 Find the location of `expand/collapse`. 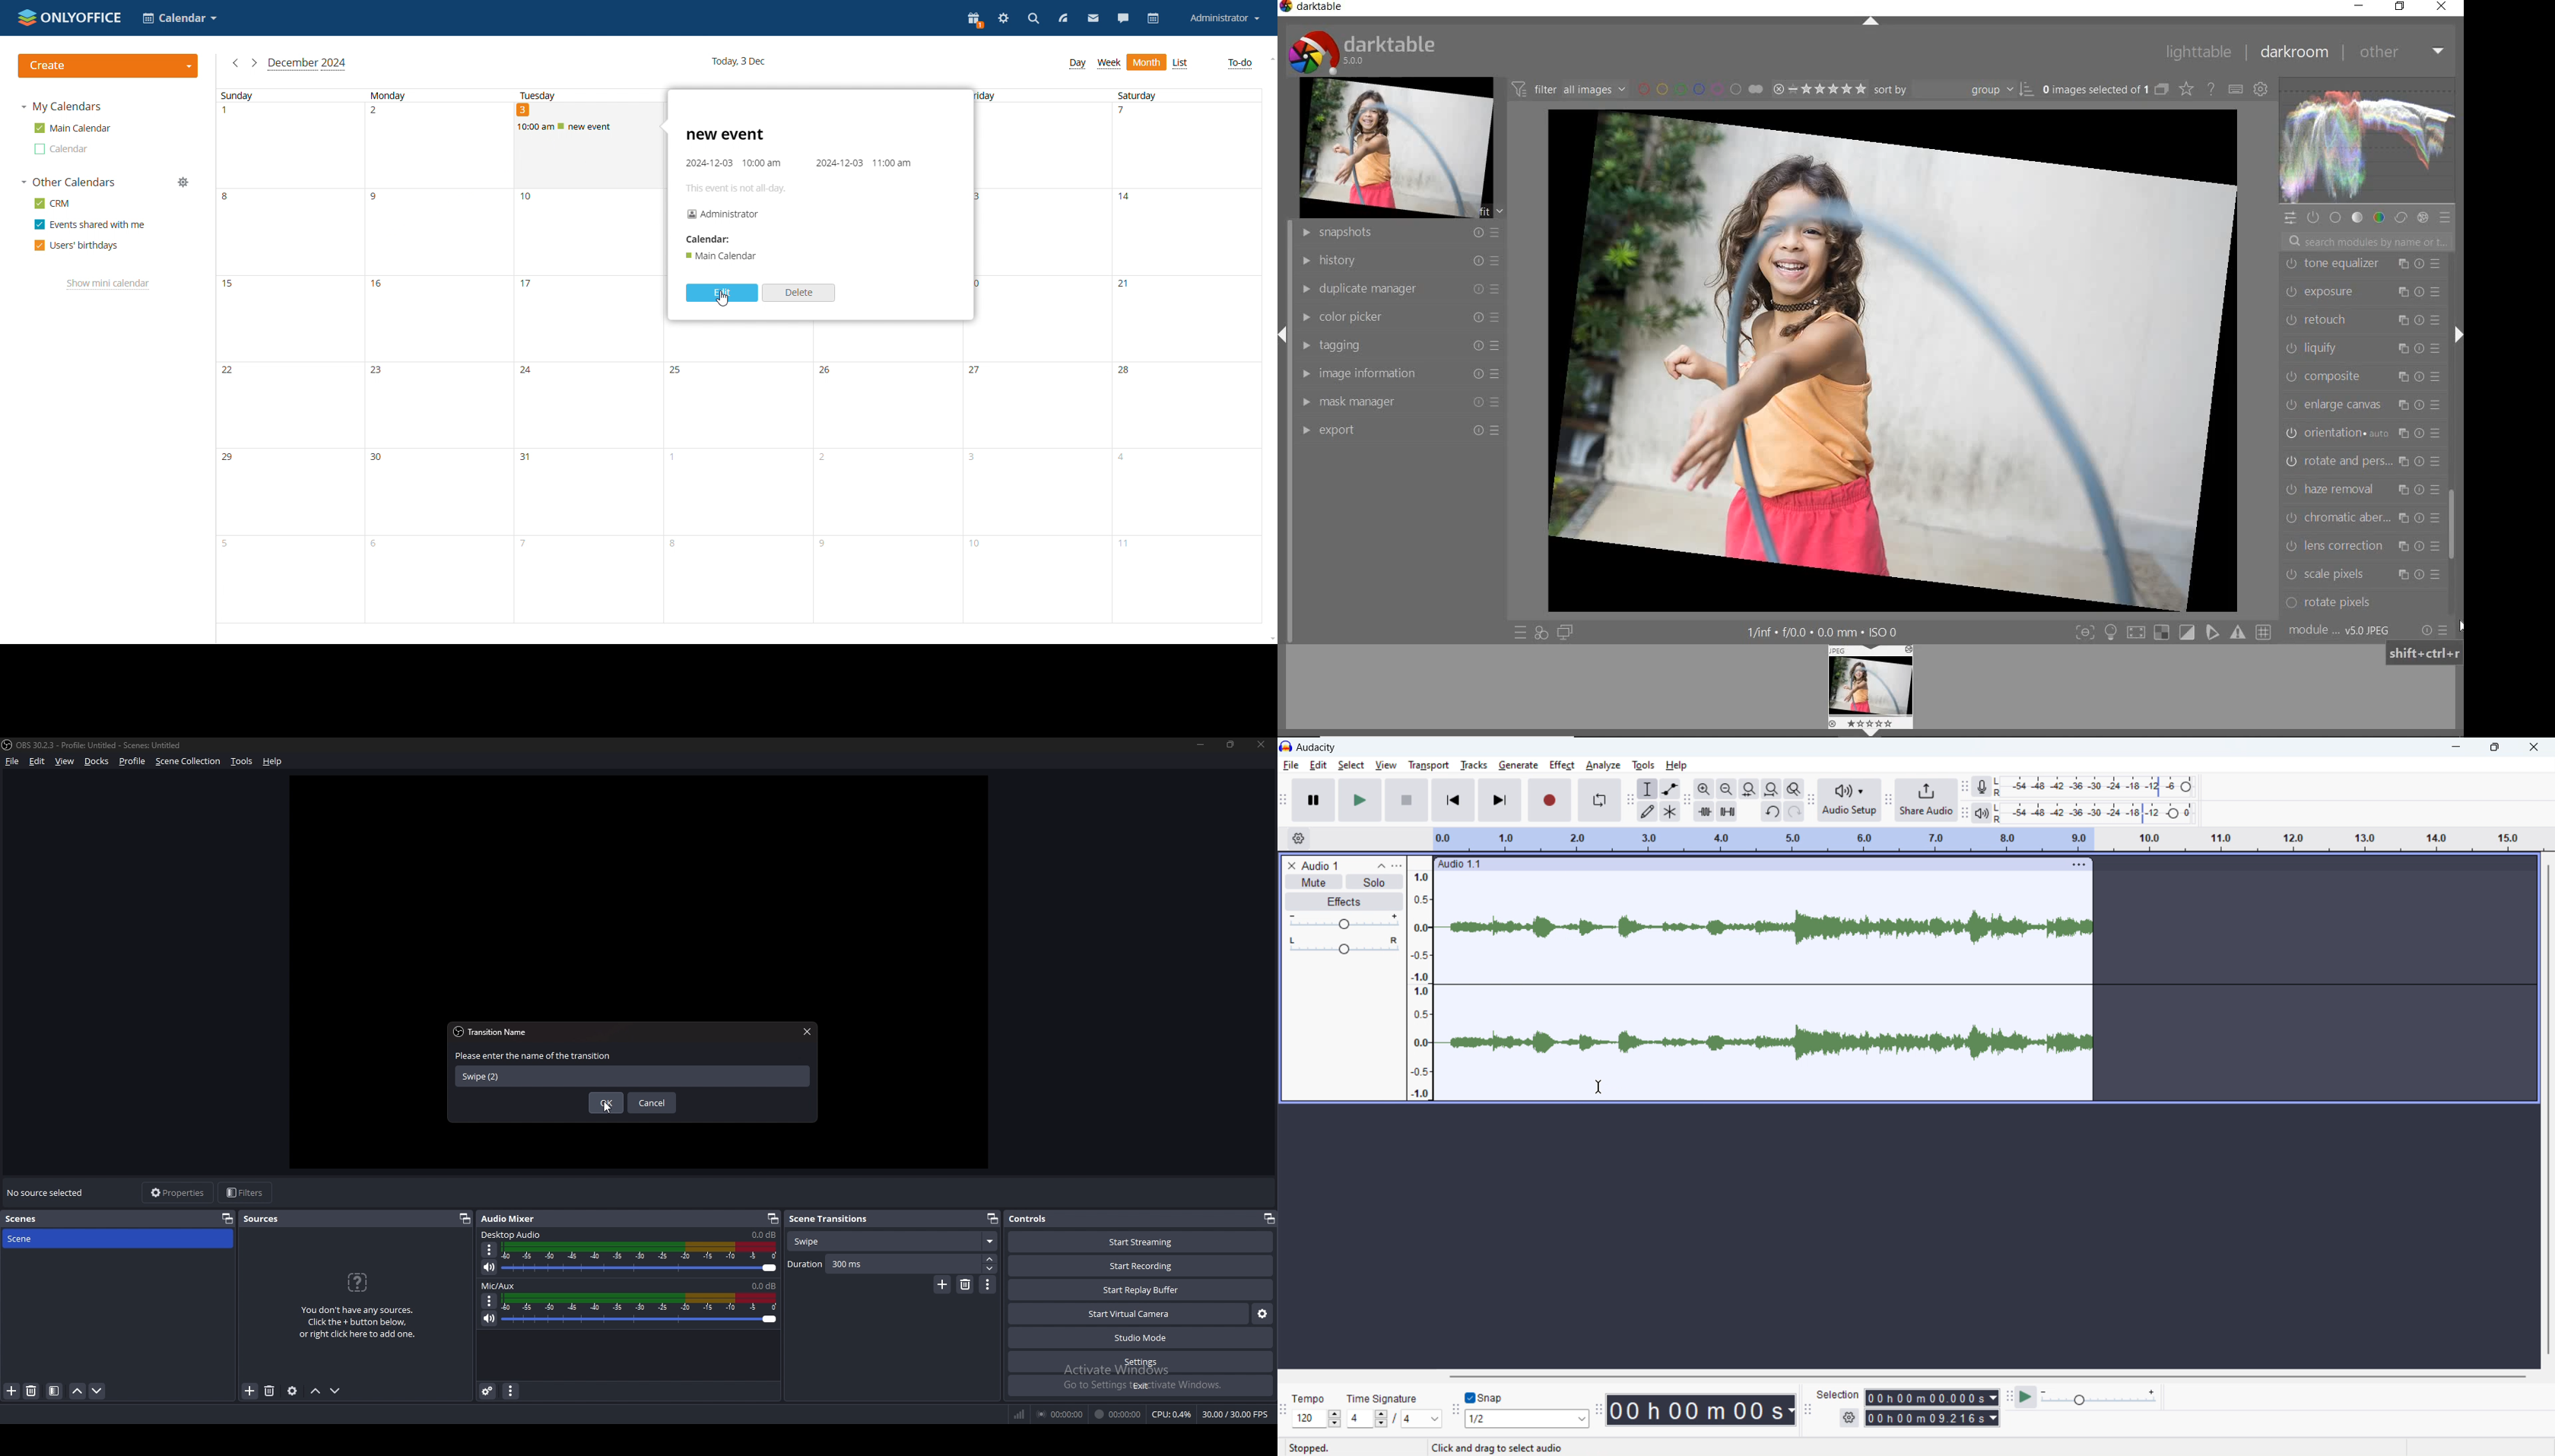

expand/collapse is located at coordinates (1870, 23).